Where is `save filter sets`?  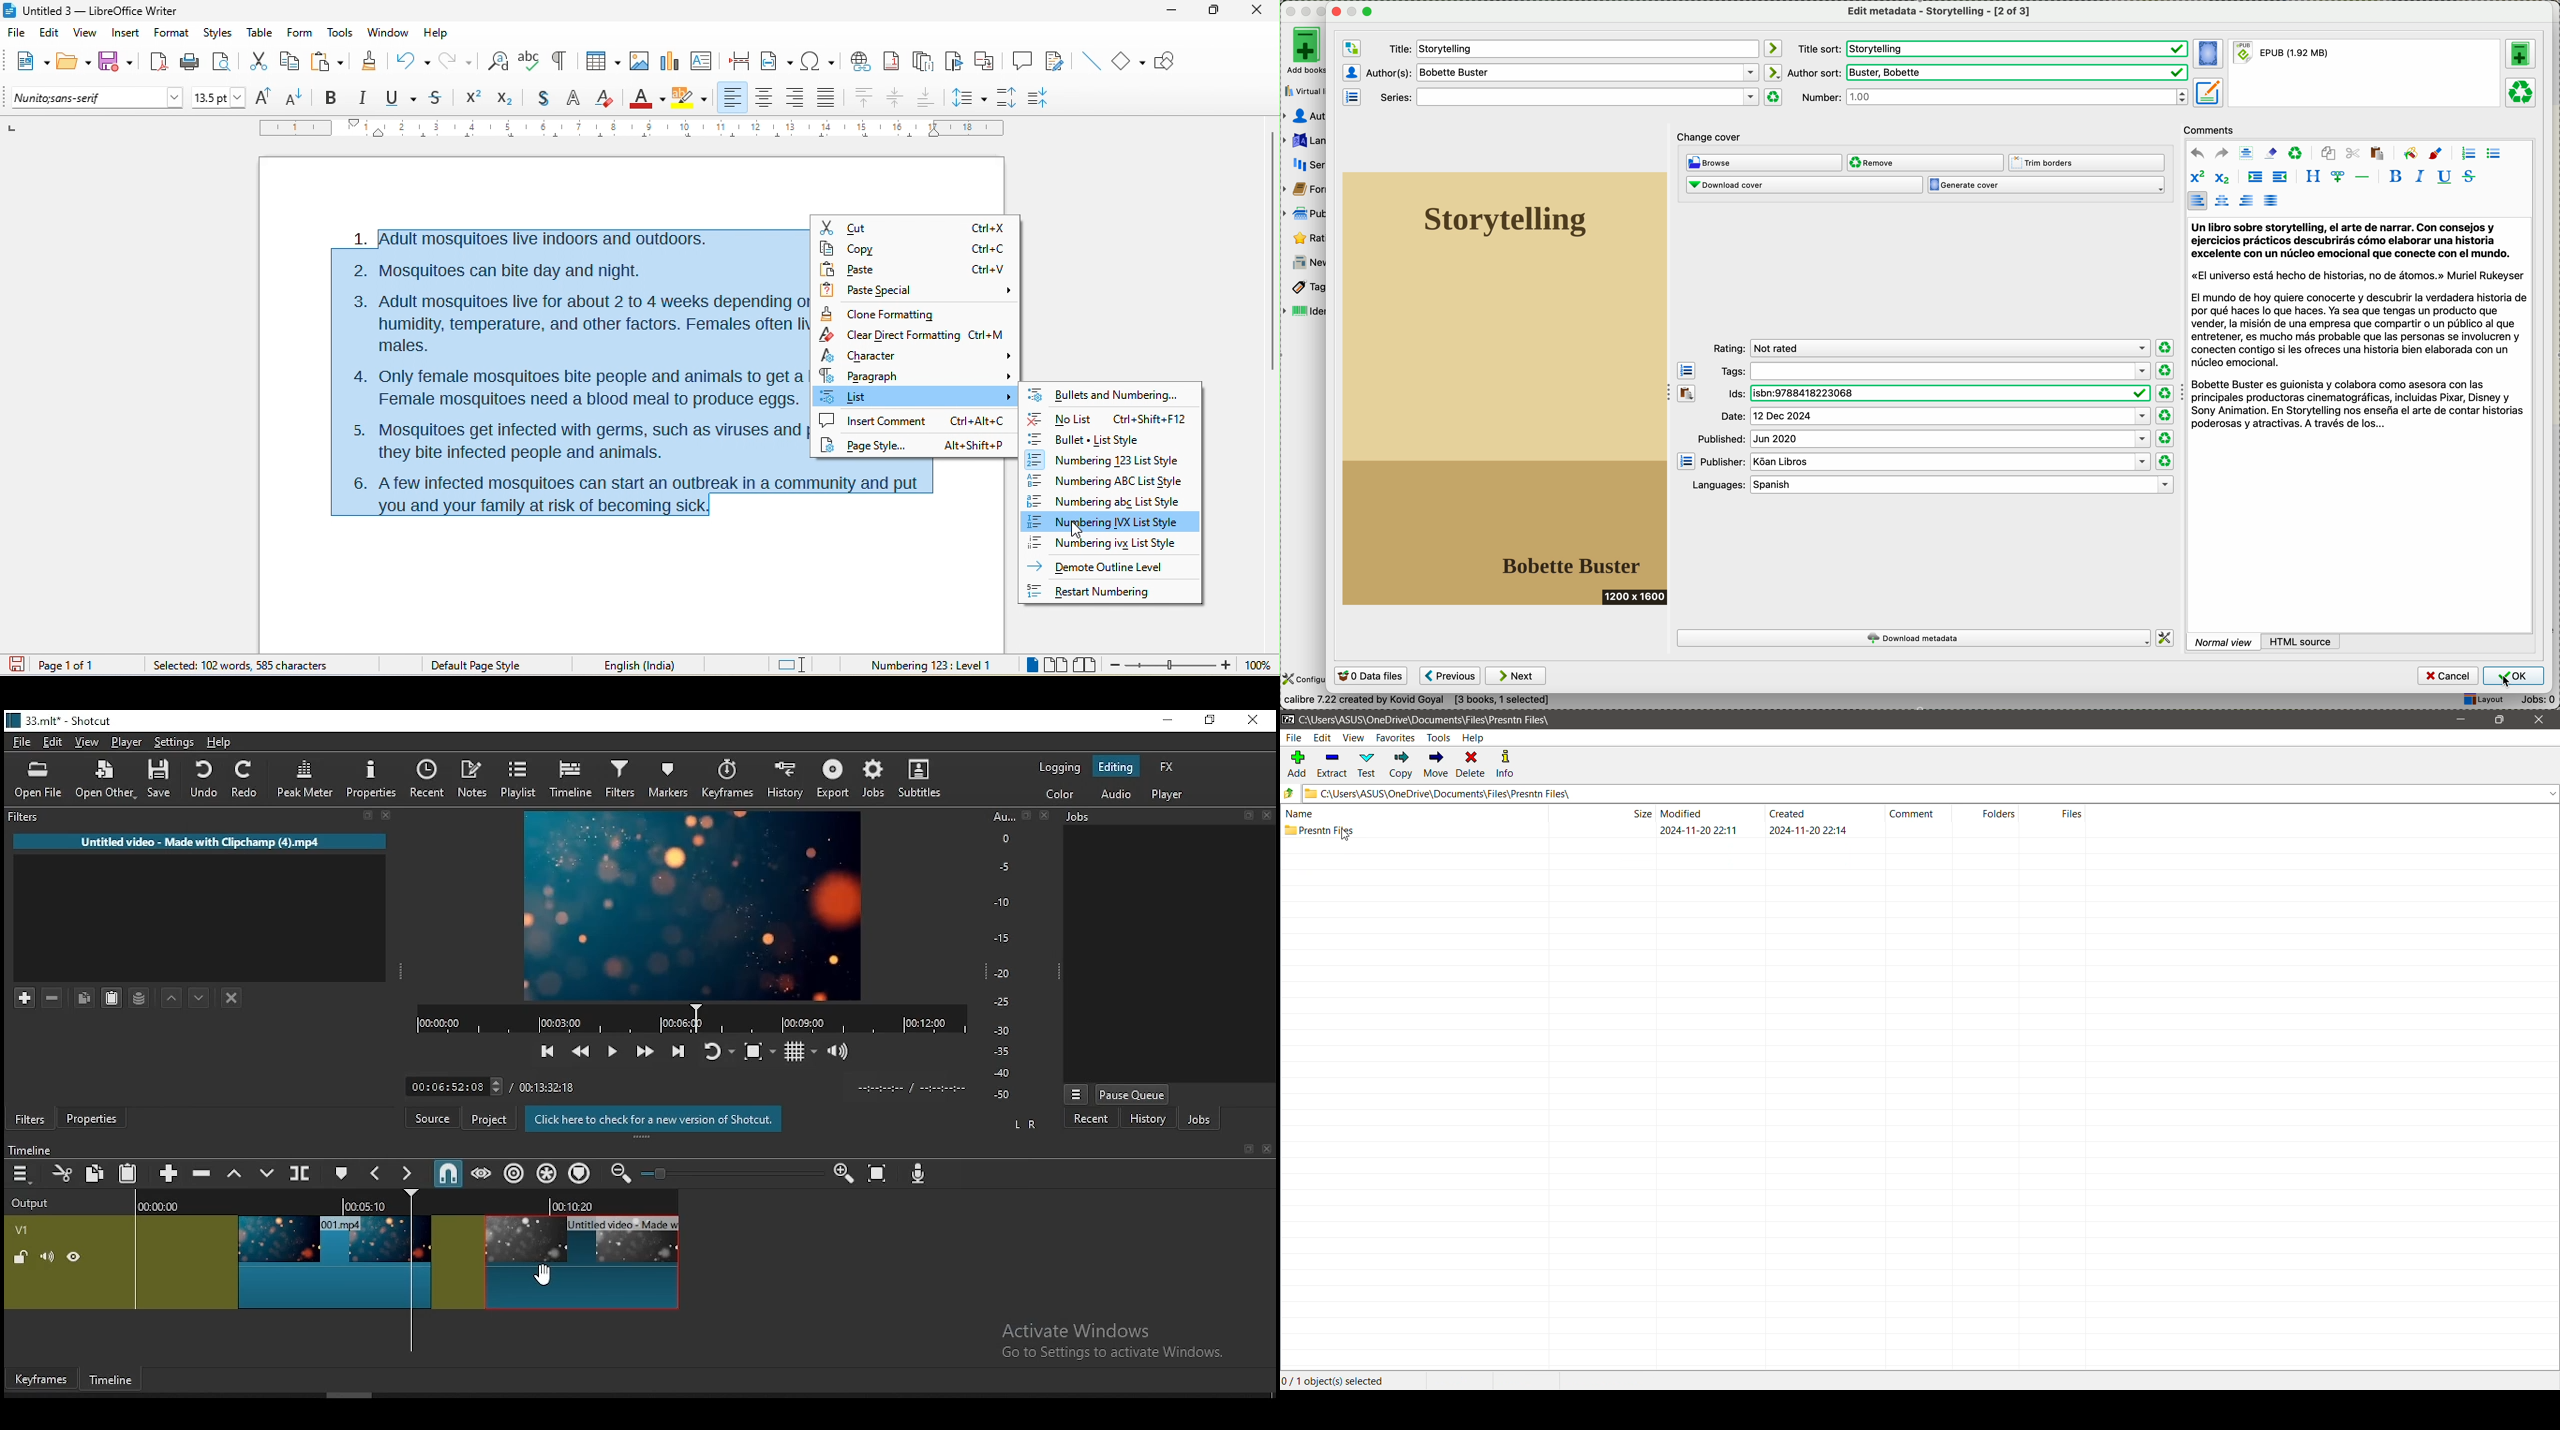
save filter sets is located at coordinates (142, 997).